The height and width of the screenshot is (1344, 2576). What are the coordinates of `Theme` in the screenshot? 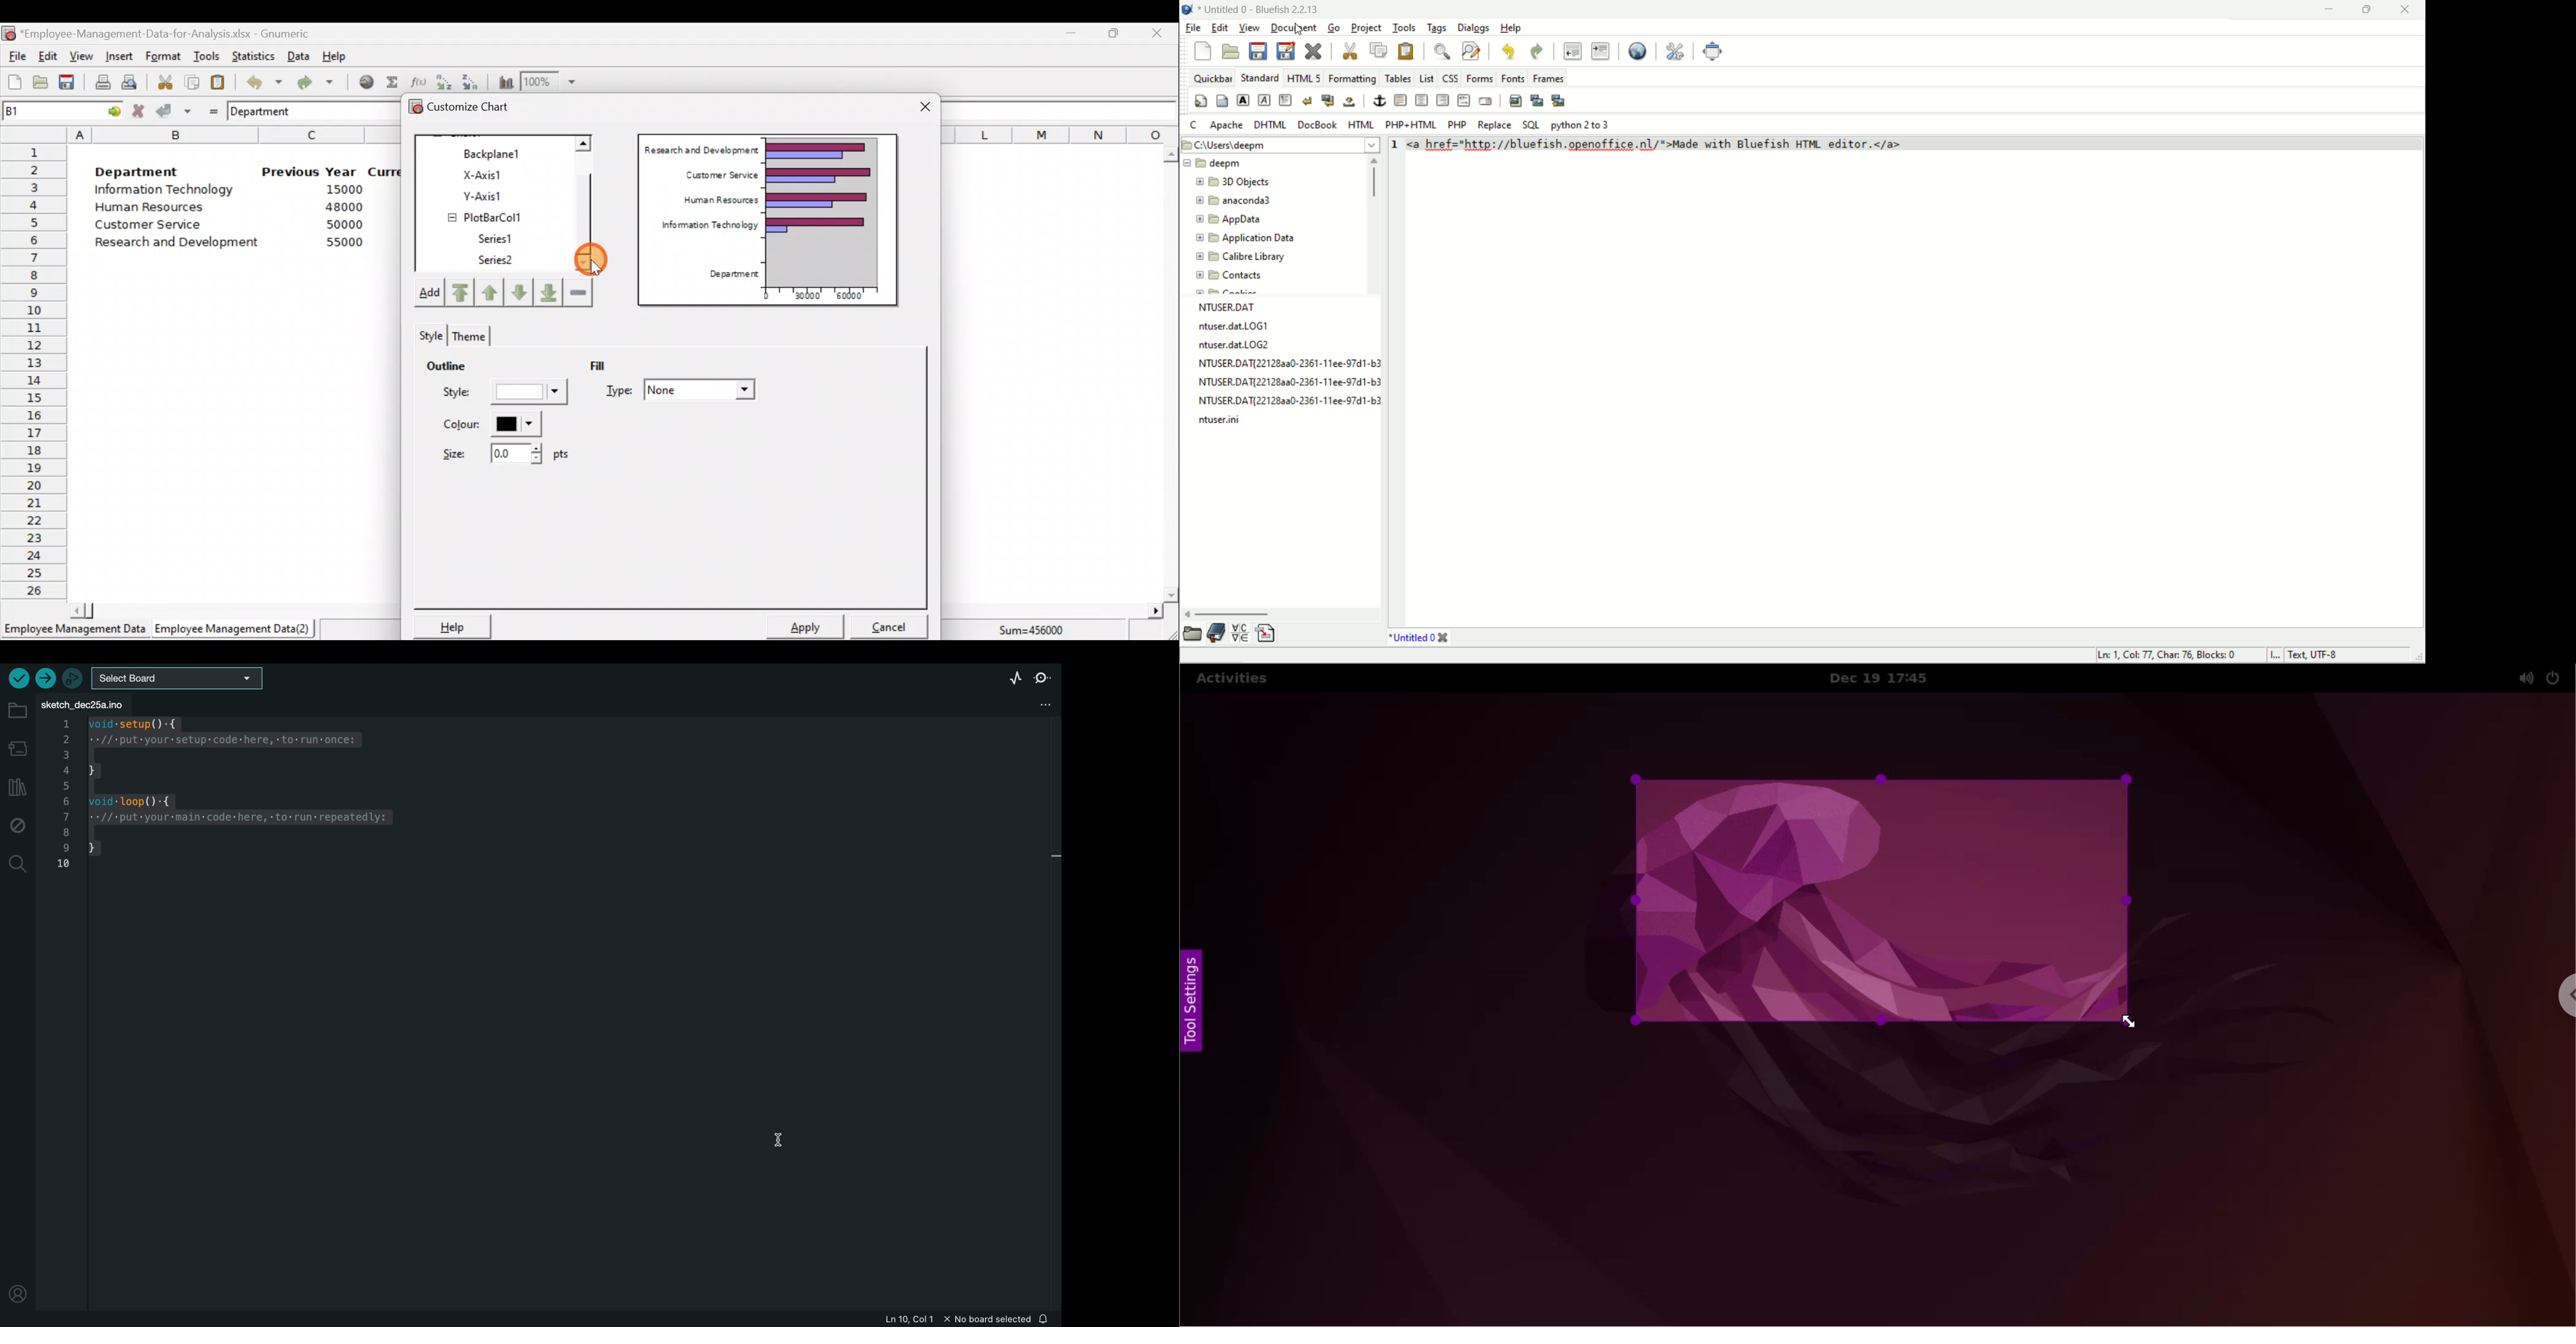 It's located at (467, 336).